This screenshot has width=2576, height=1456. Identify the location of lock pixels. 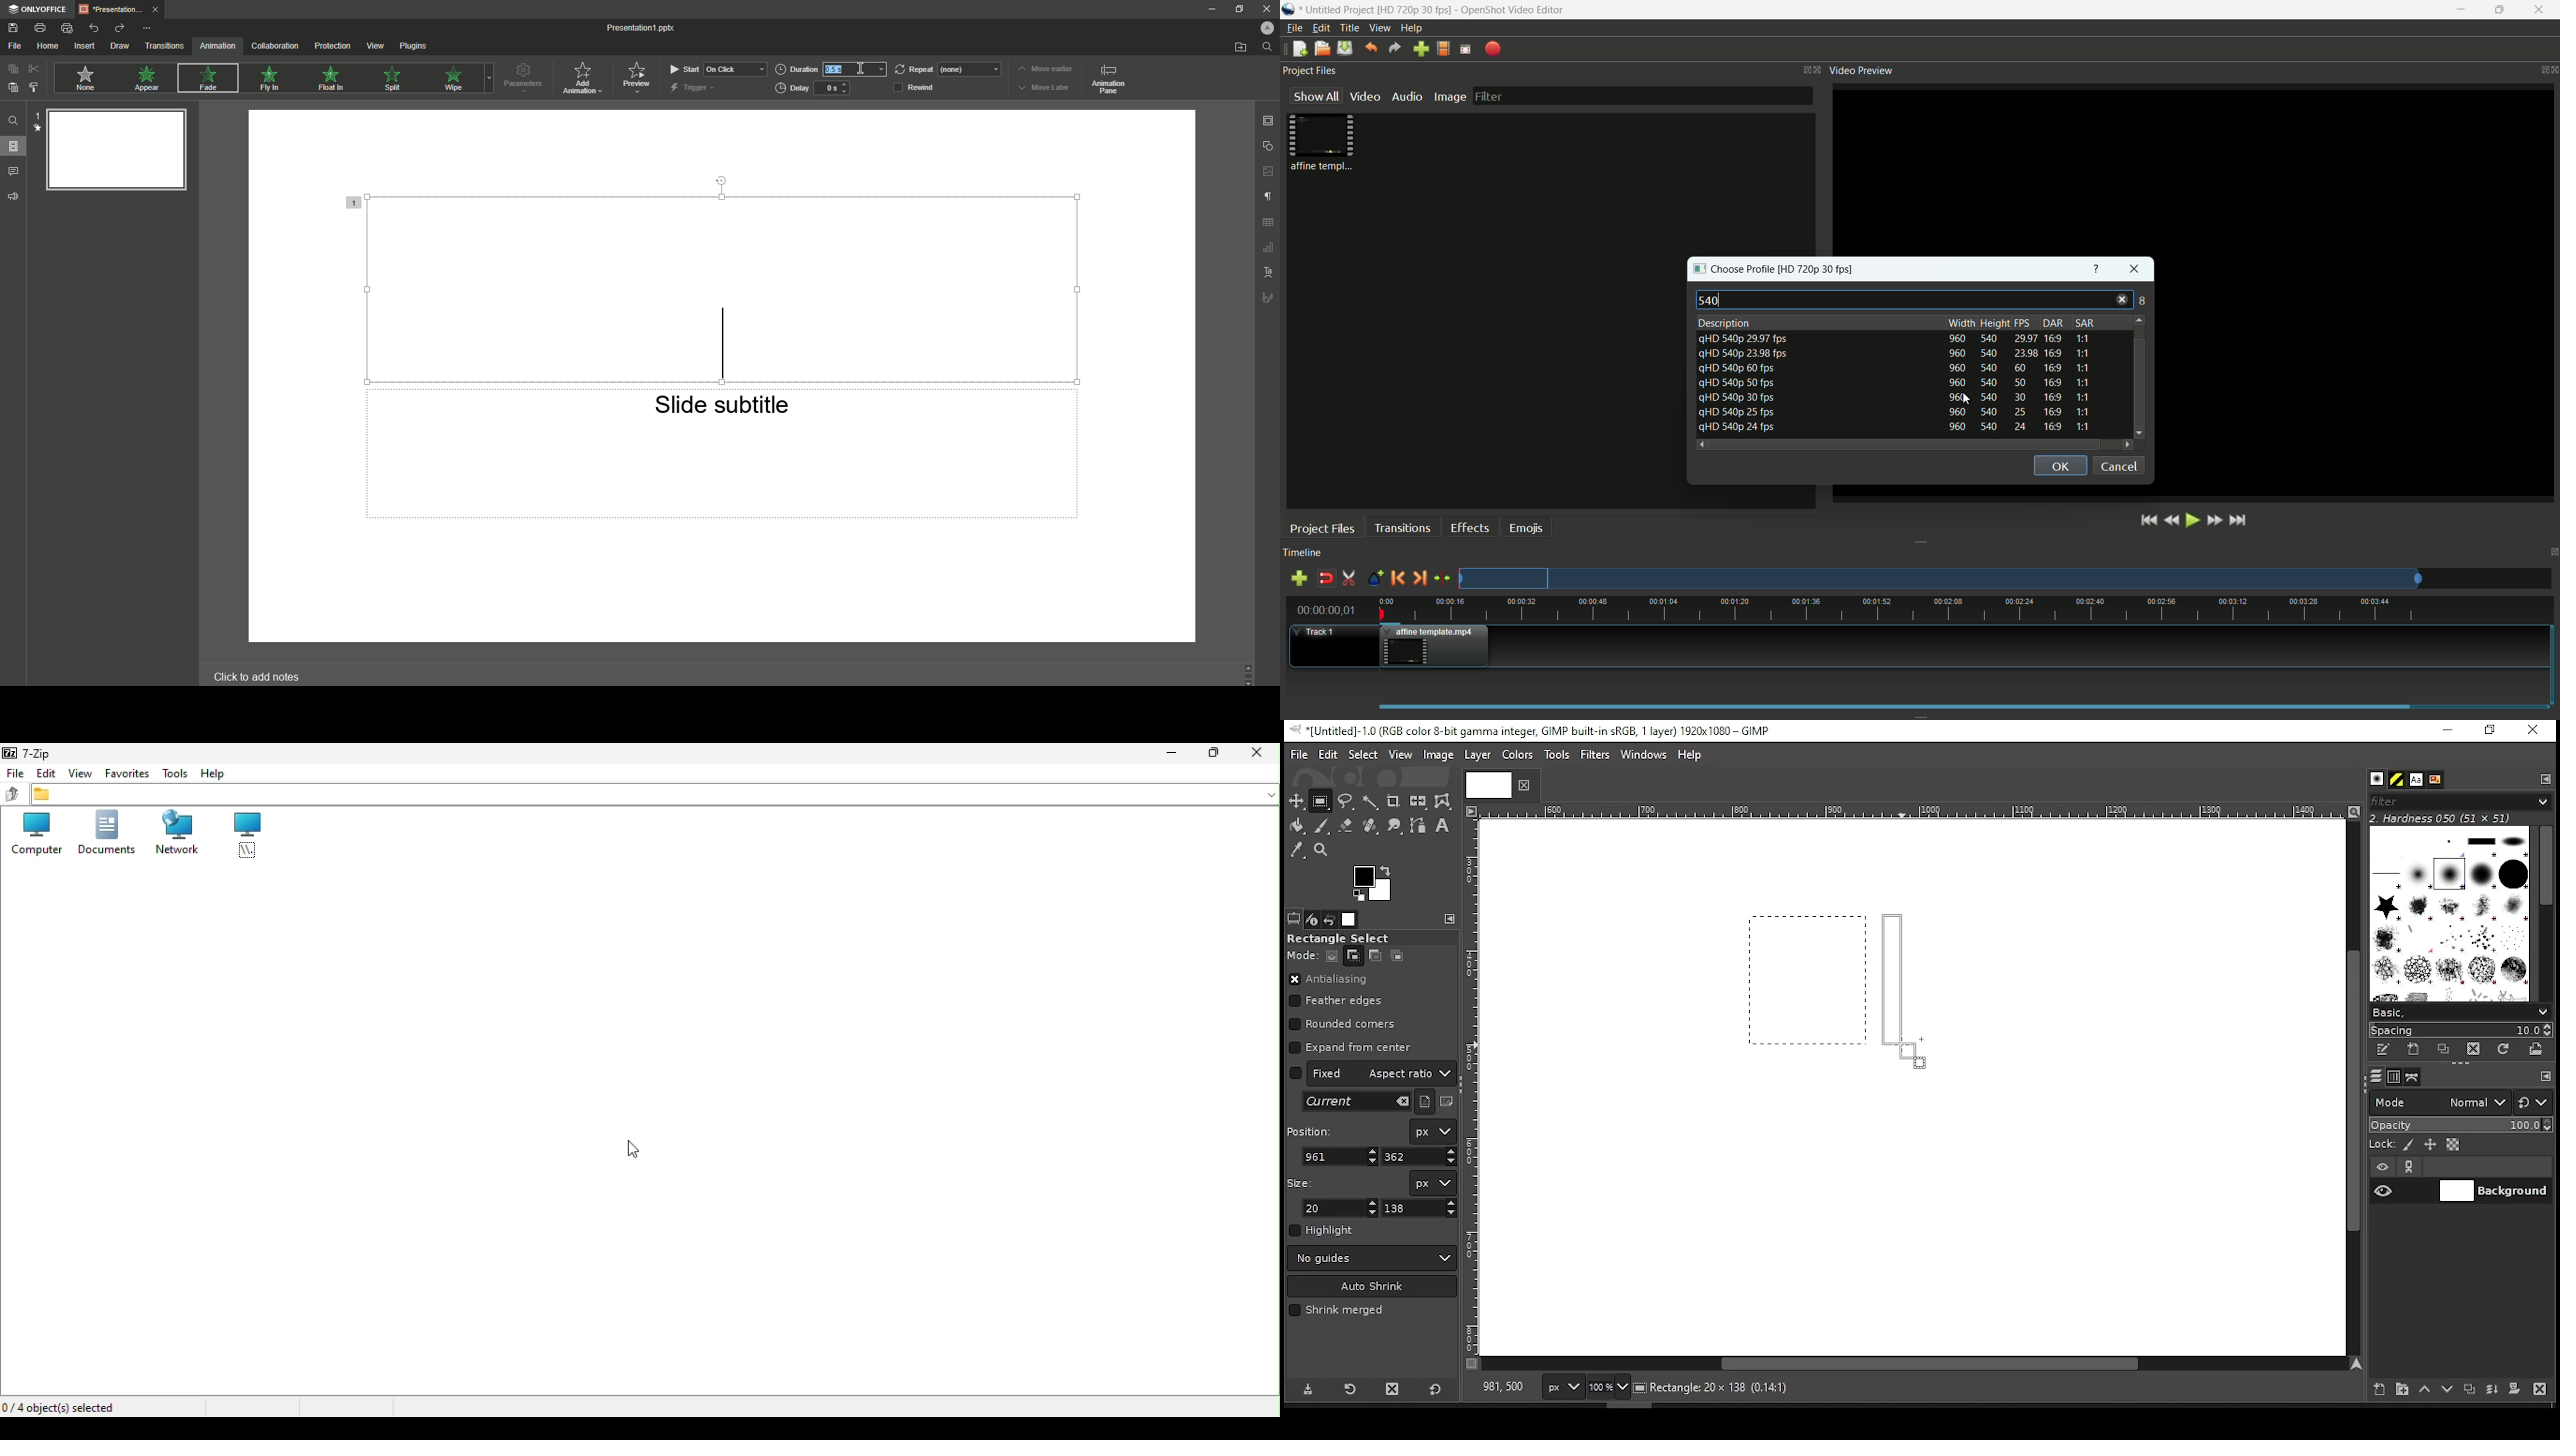
(2412, 1145).